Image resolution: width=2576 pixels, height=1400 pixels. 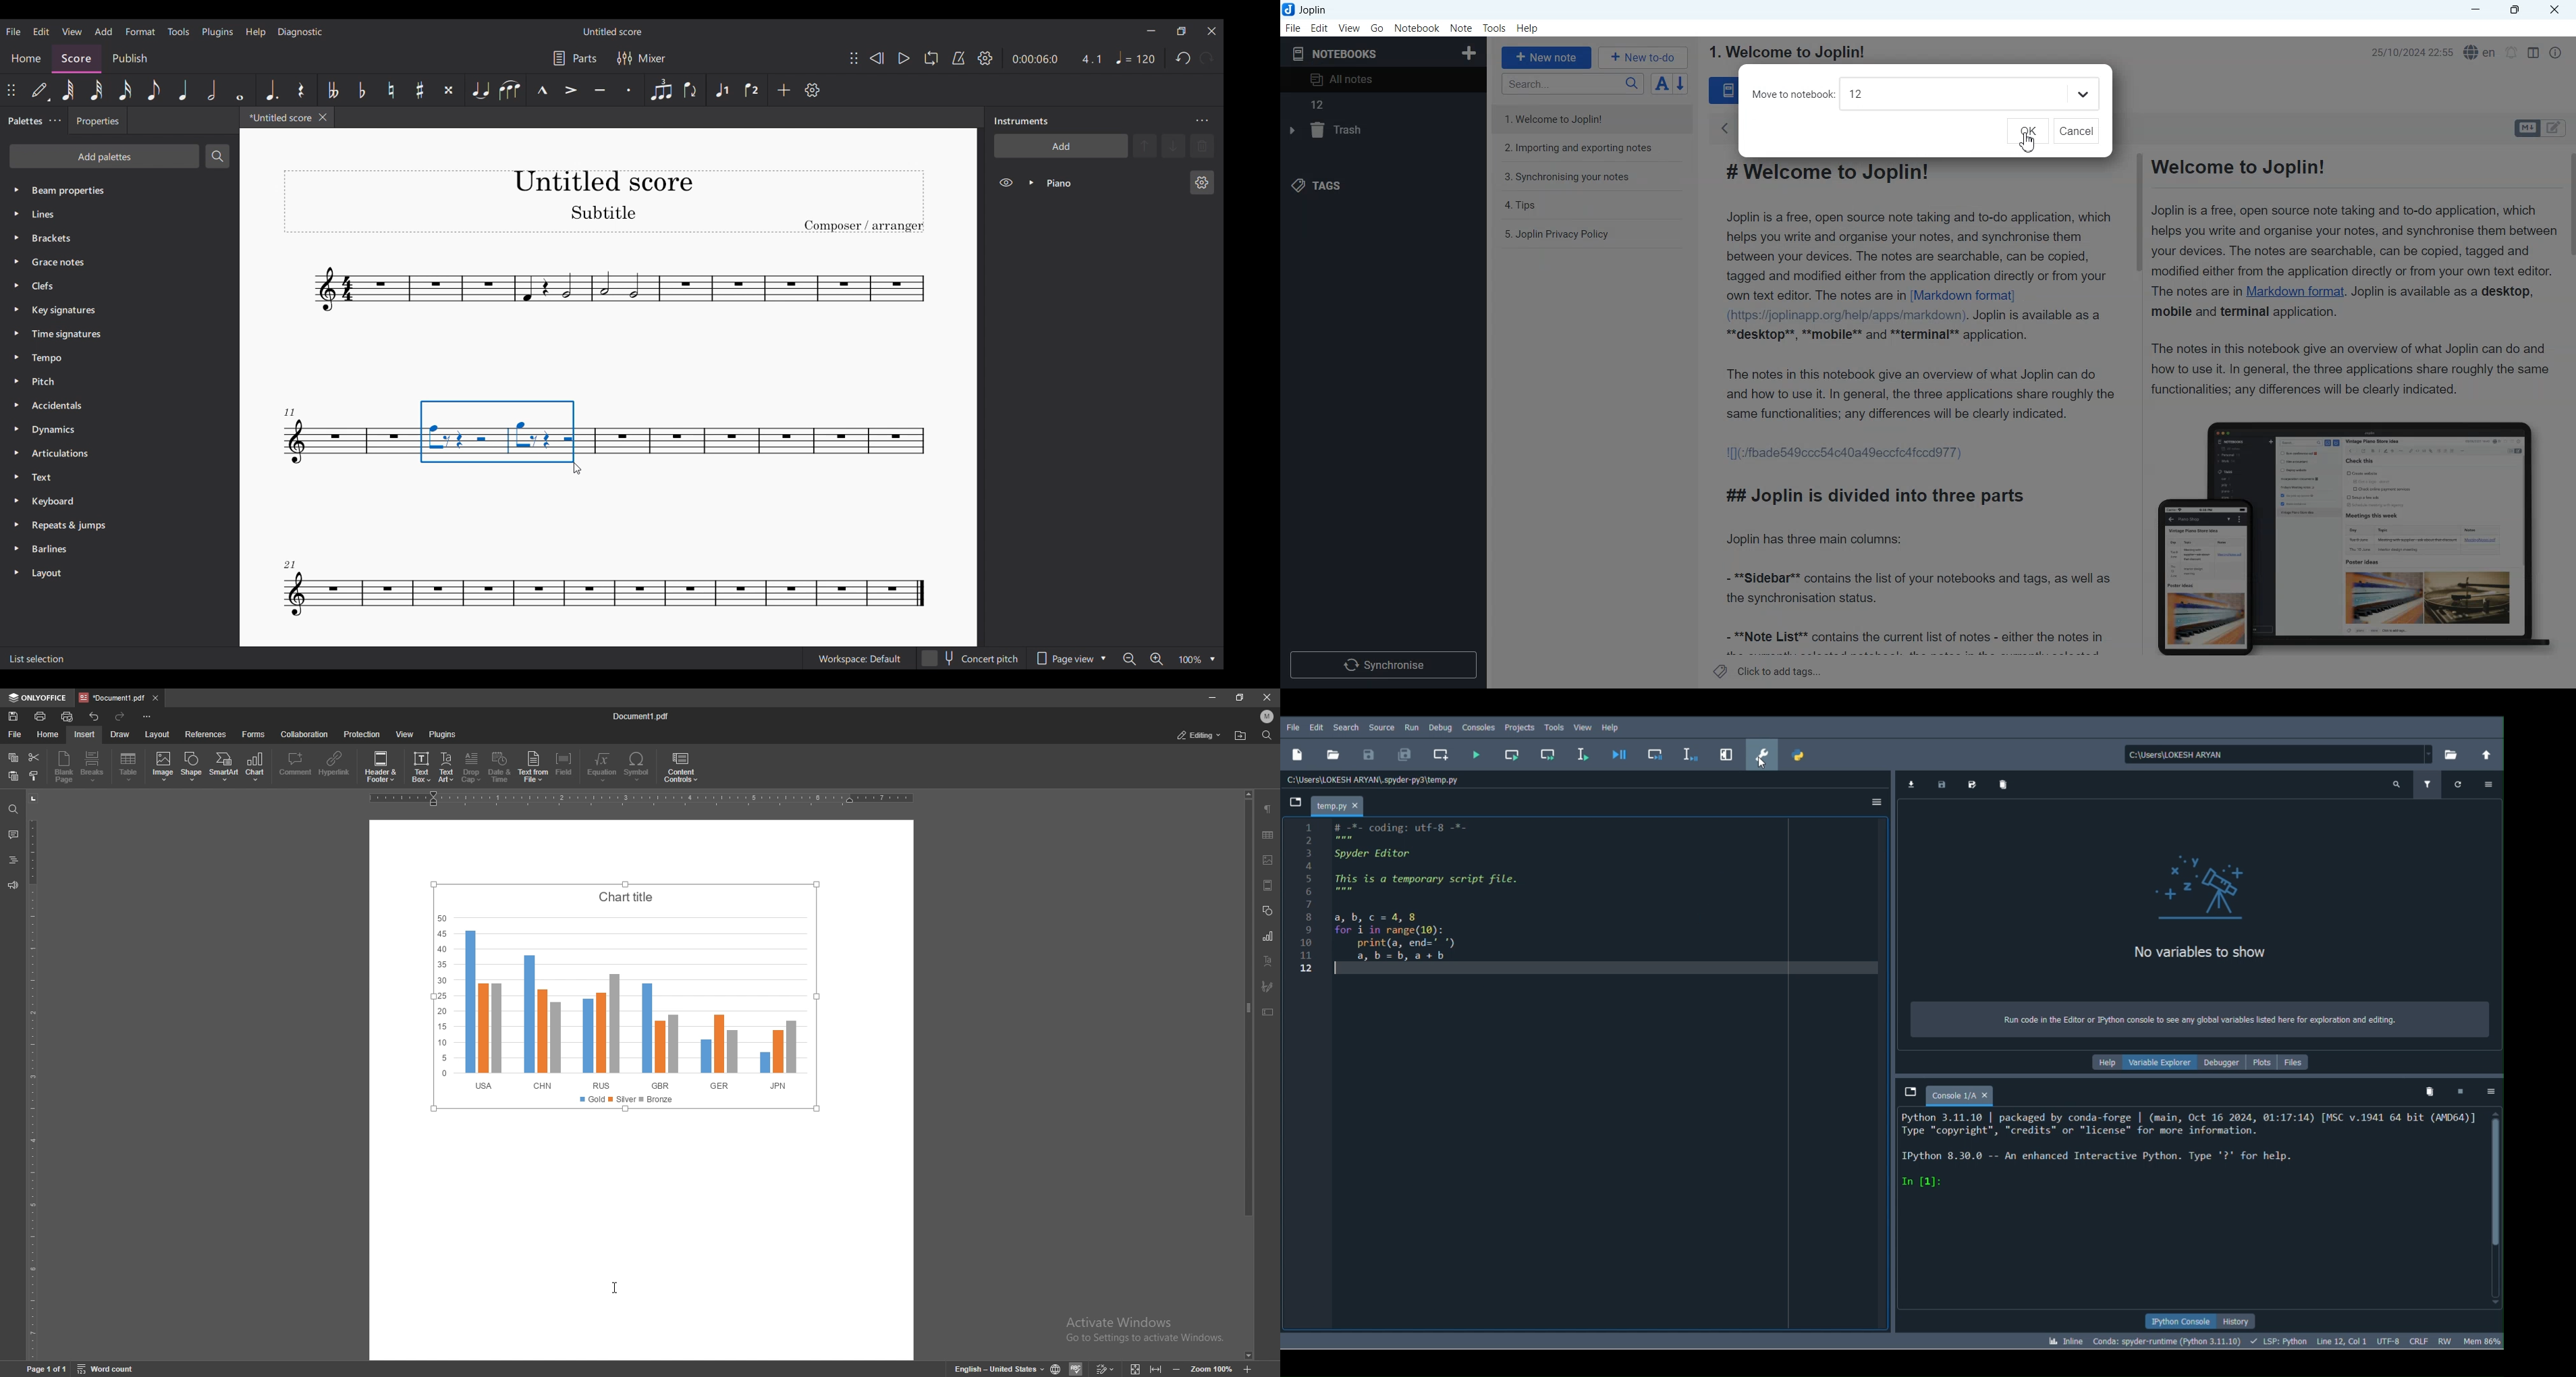 I want to click on View , so click(x=1349, y=28).